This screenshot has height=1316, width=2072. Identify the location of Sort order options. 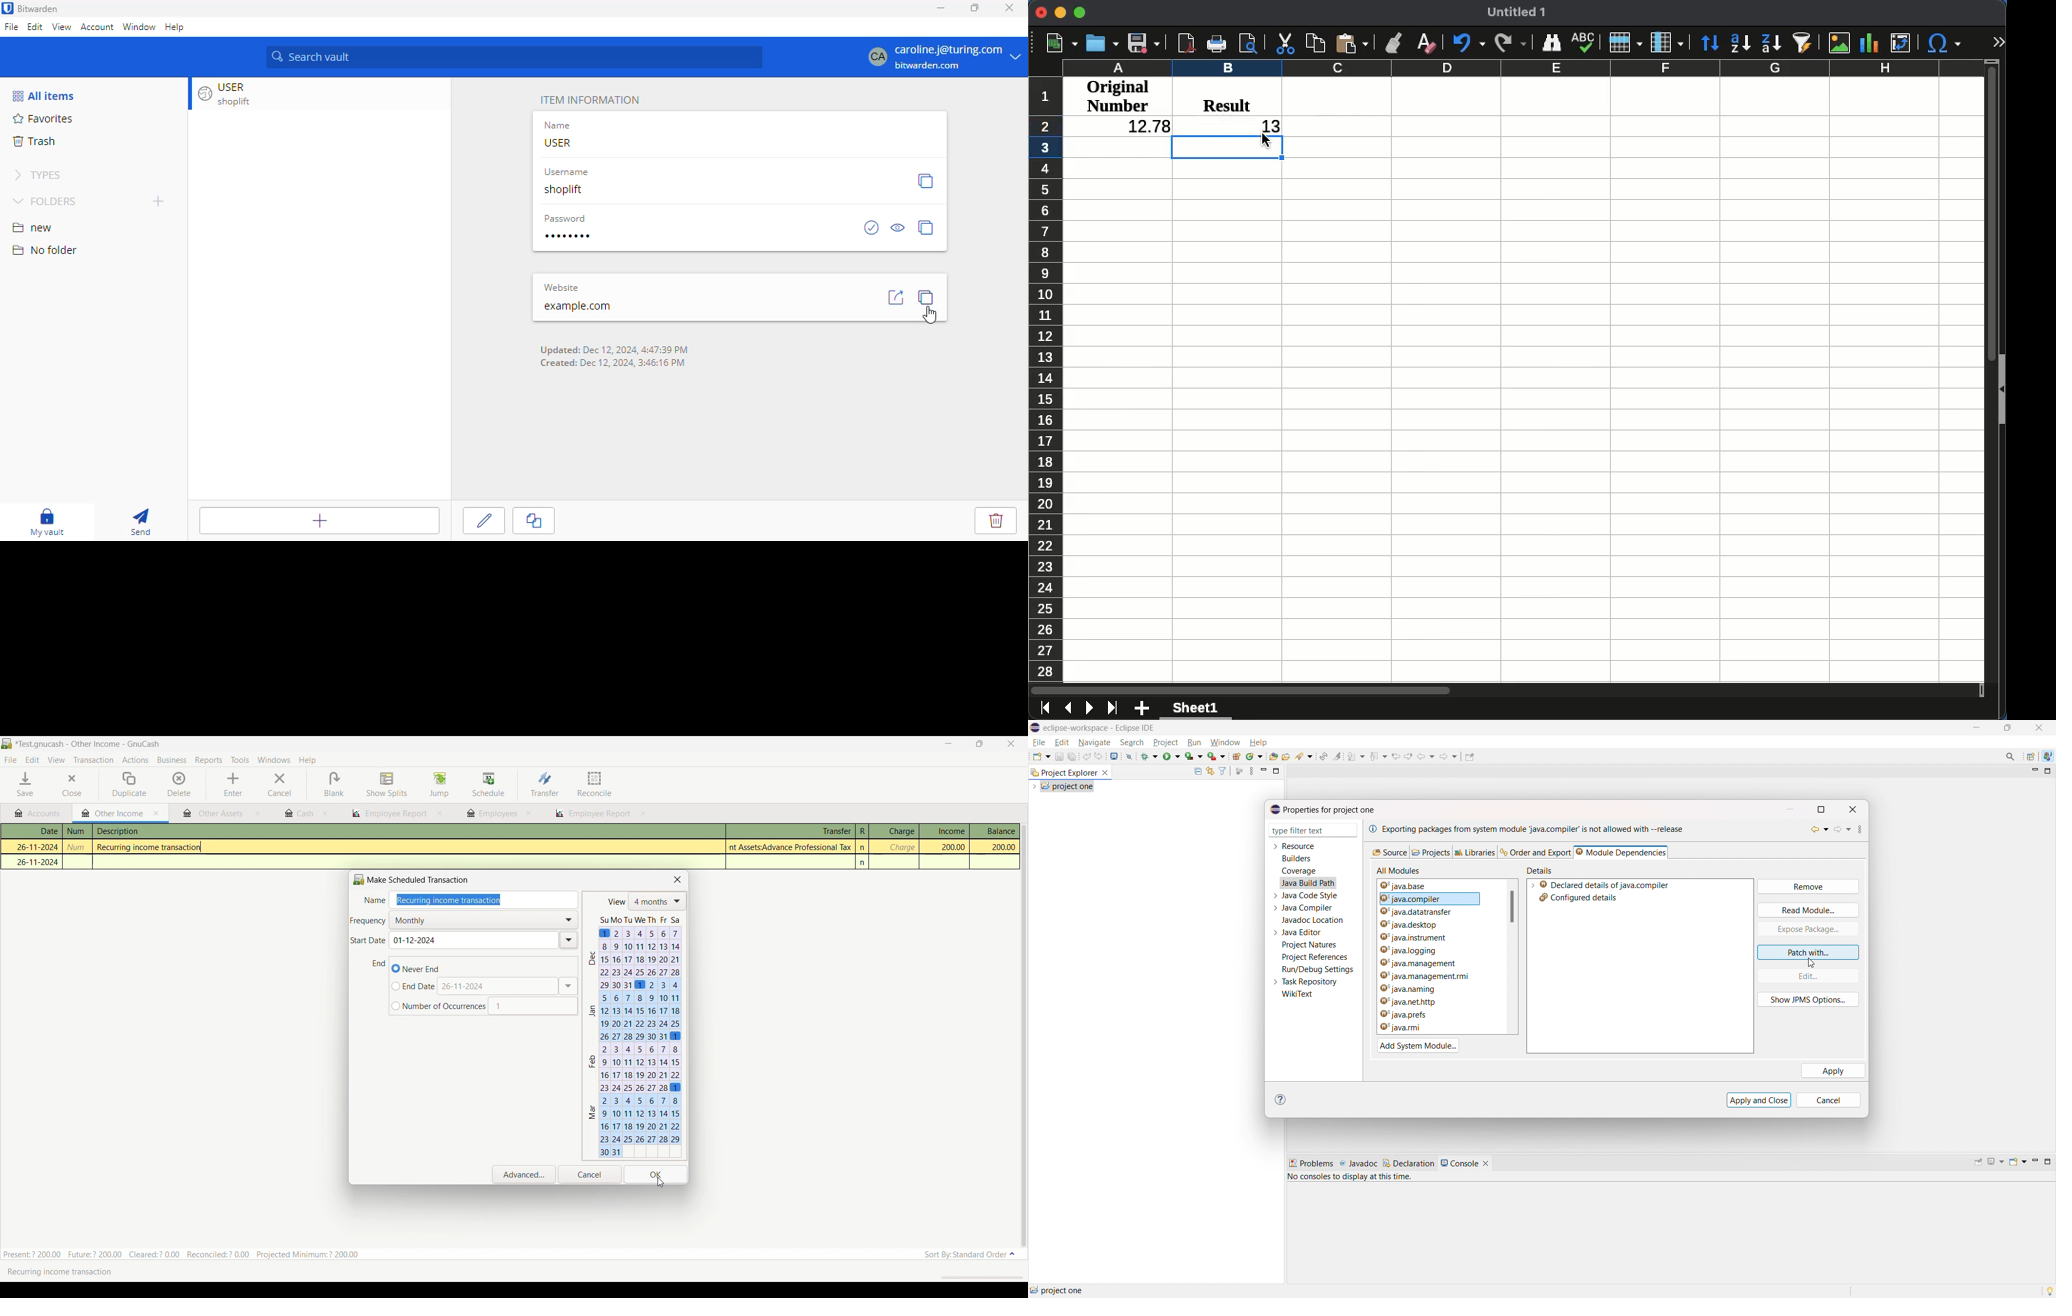
(970, 1255).